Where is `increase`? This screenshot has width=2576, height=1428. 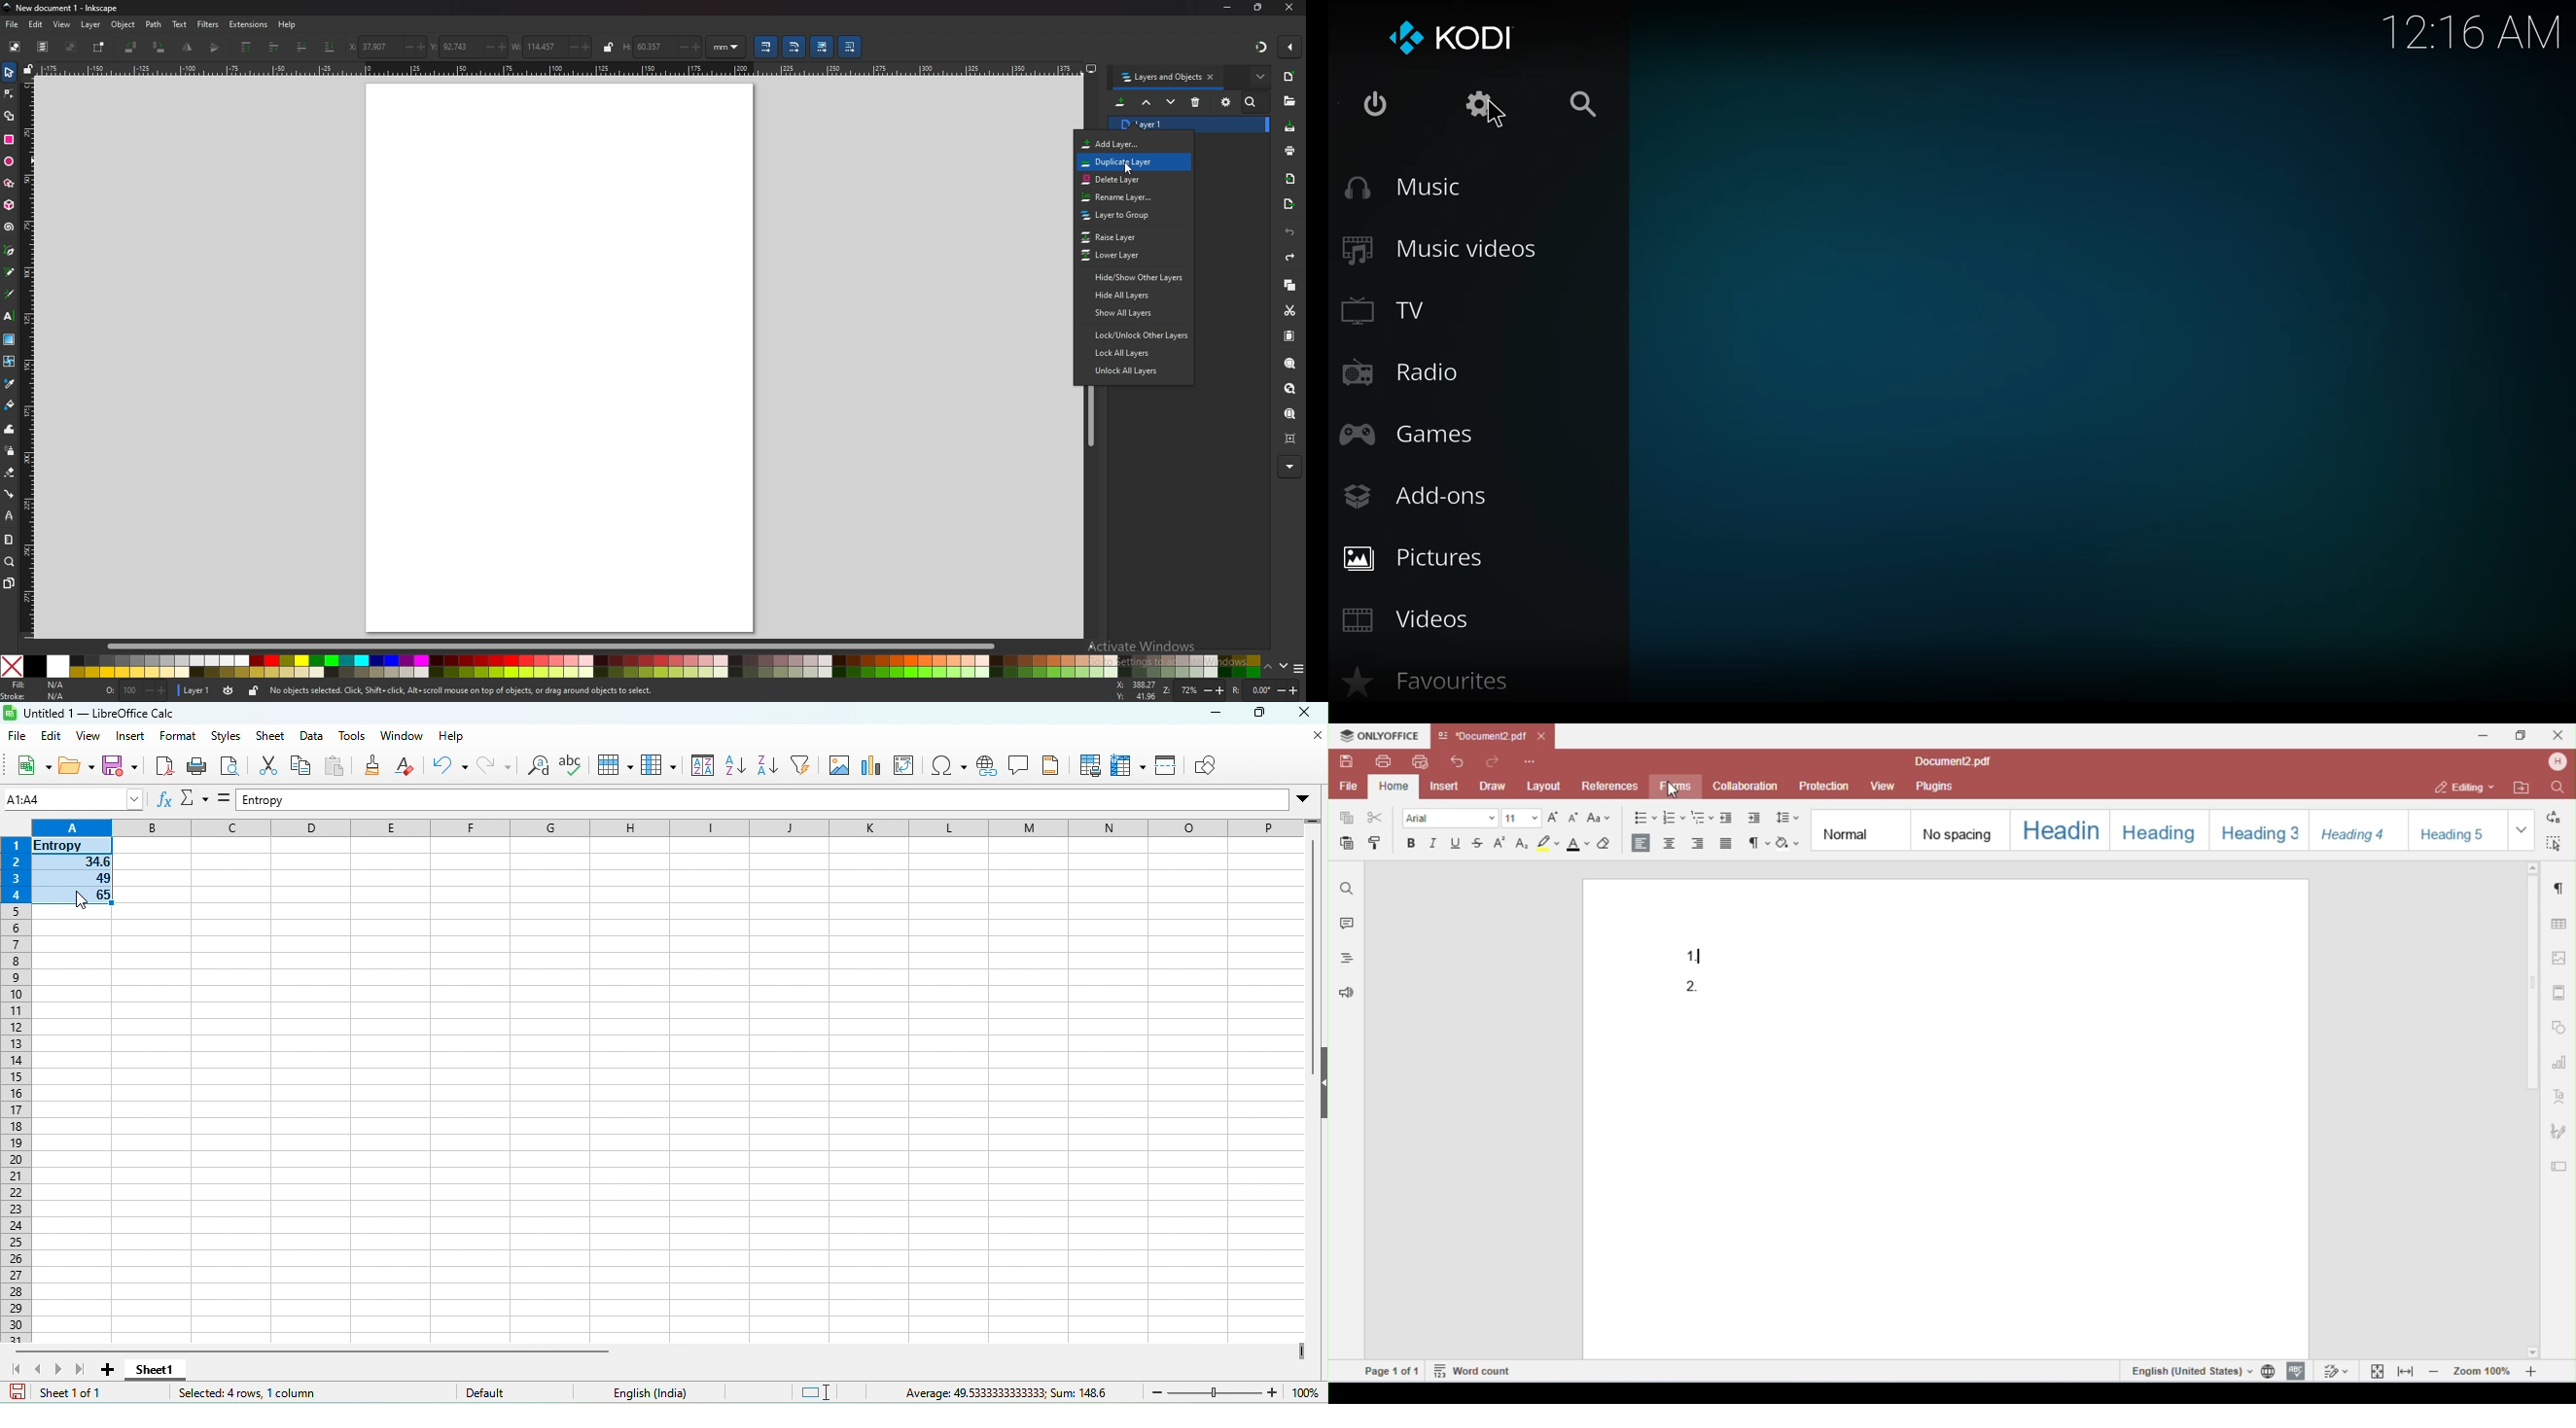 increase is located at coordinates (501, 46).